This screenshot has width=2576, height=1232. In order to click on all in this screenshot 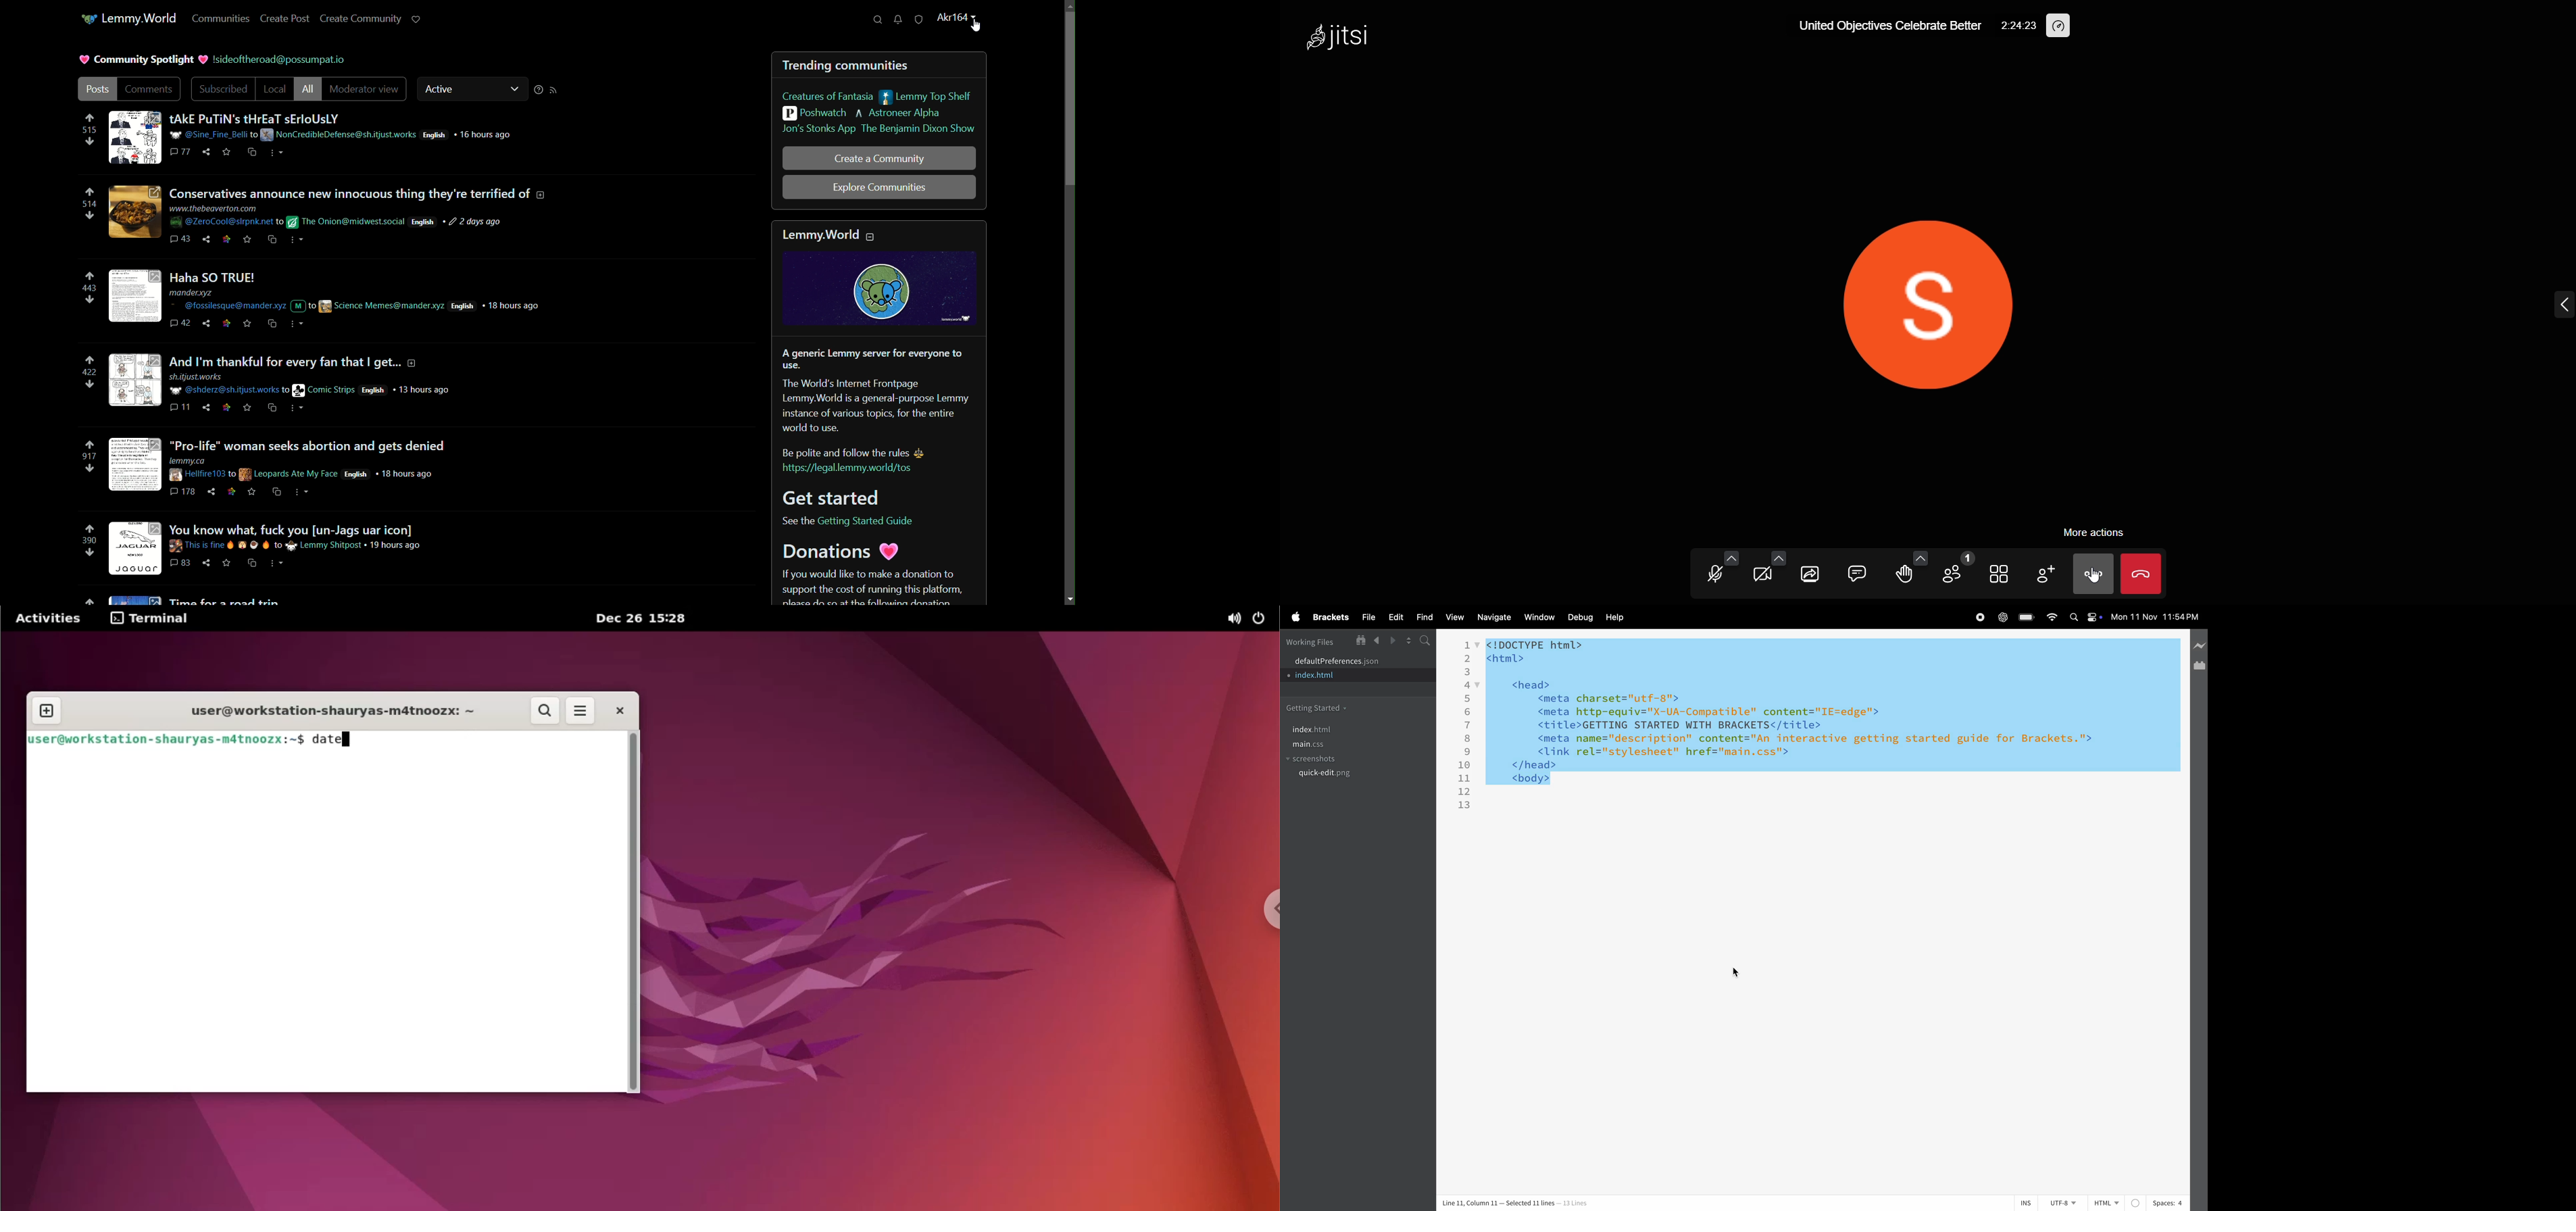, I will do `click(307, 89)`.